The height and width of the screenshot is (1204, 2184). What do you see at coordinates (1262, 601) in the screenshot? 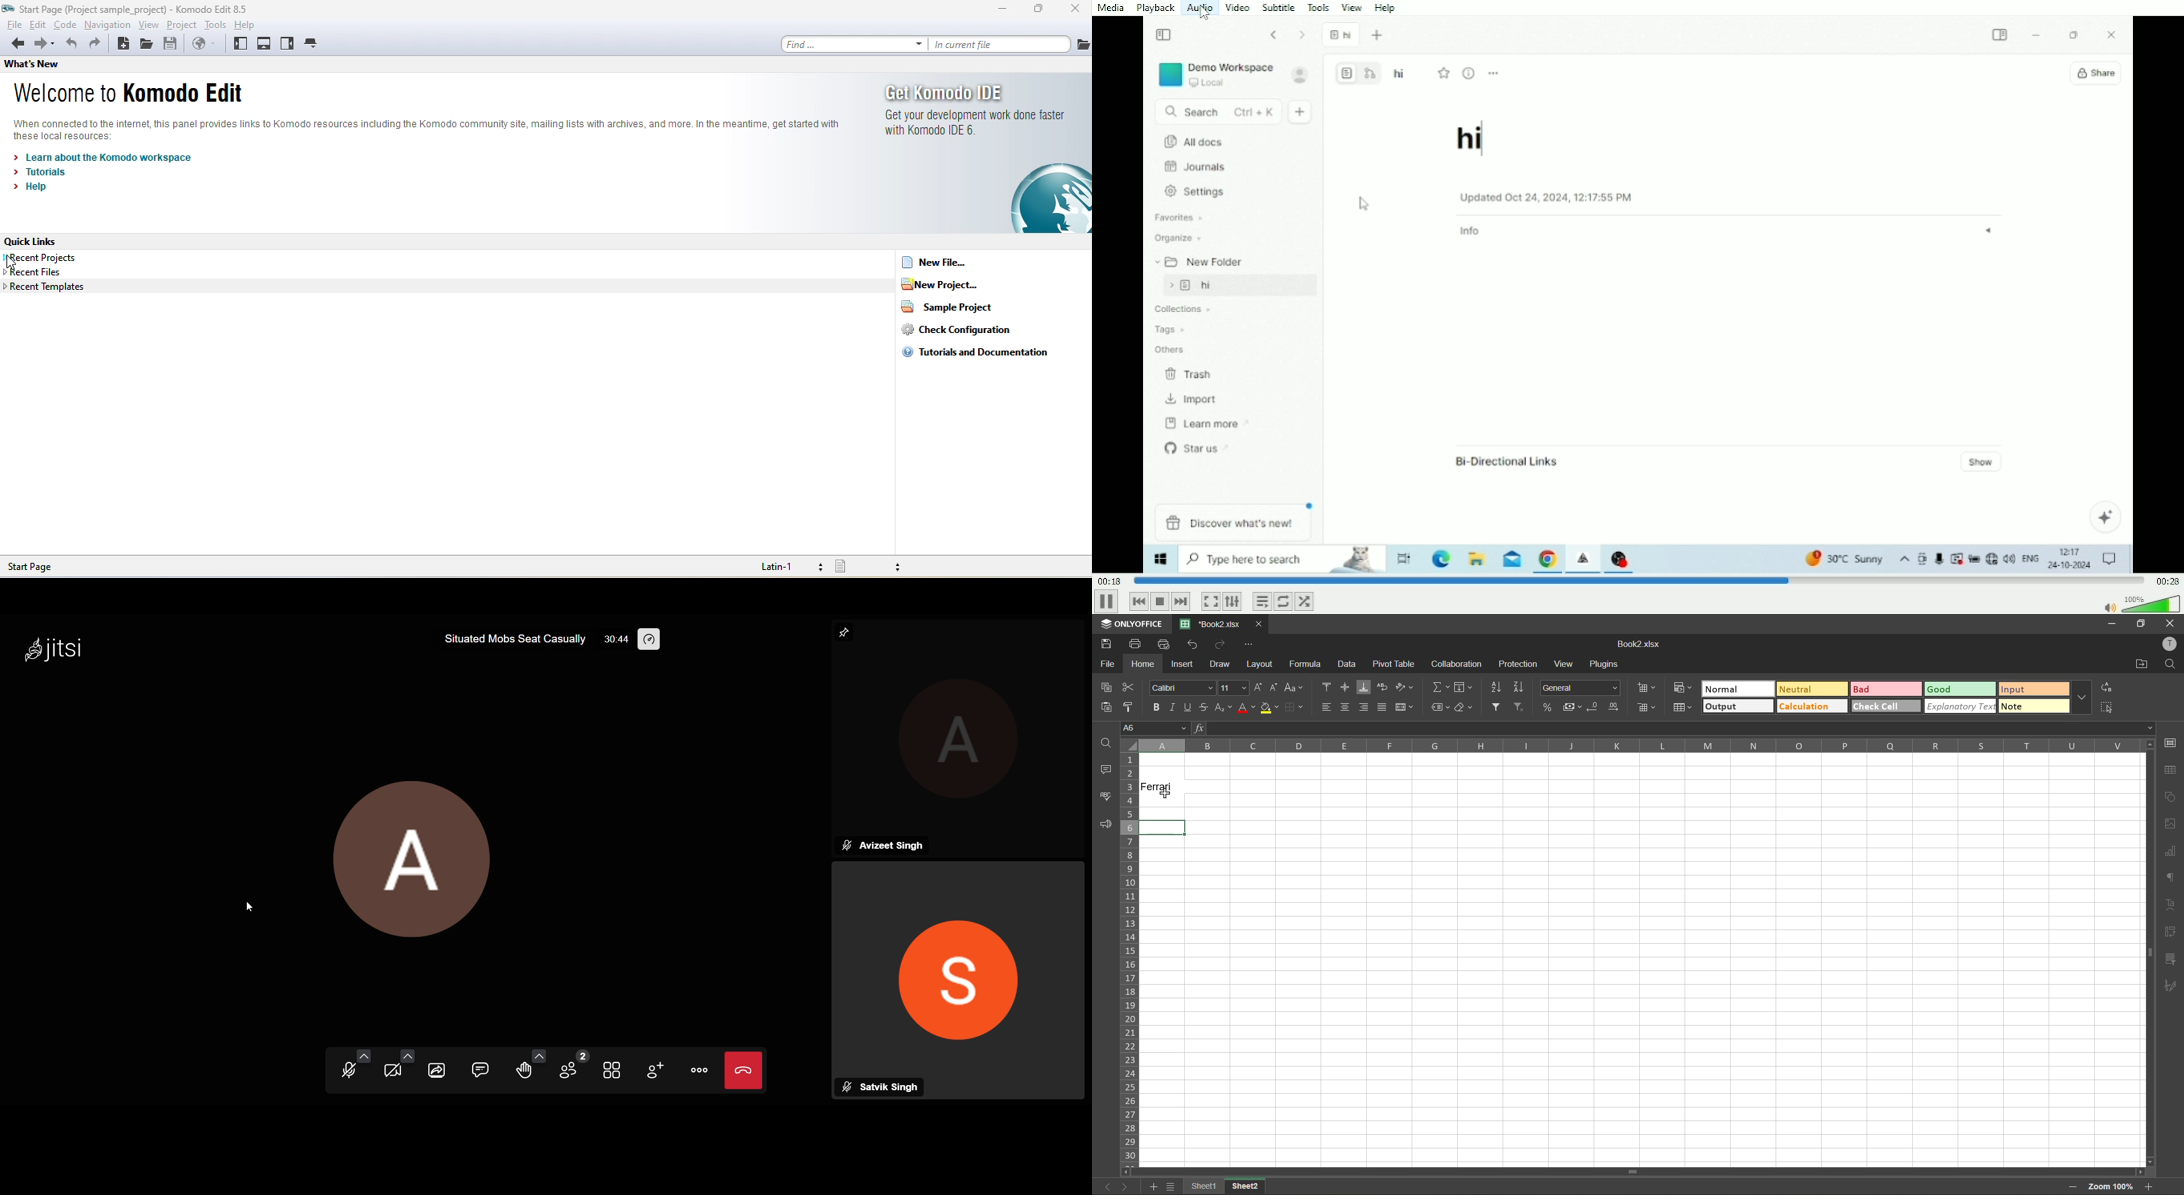
I see `Toggle playlist` at bounding box center [1262, 601].